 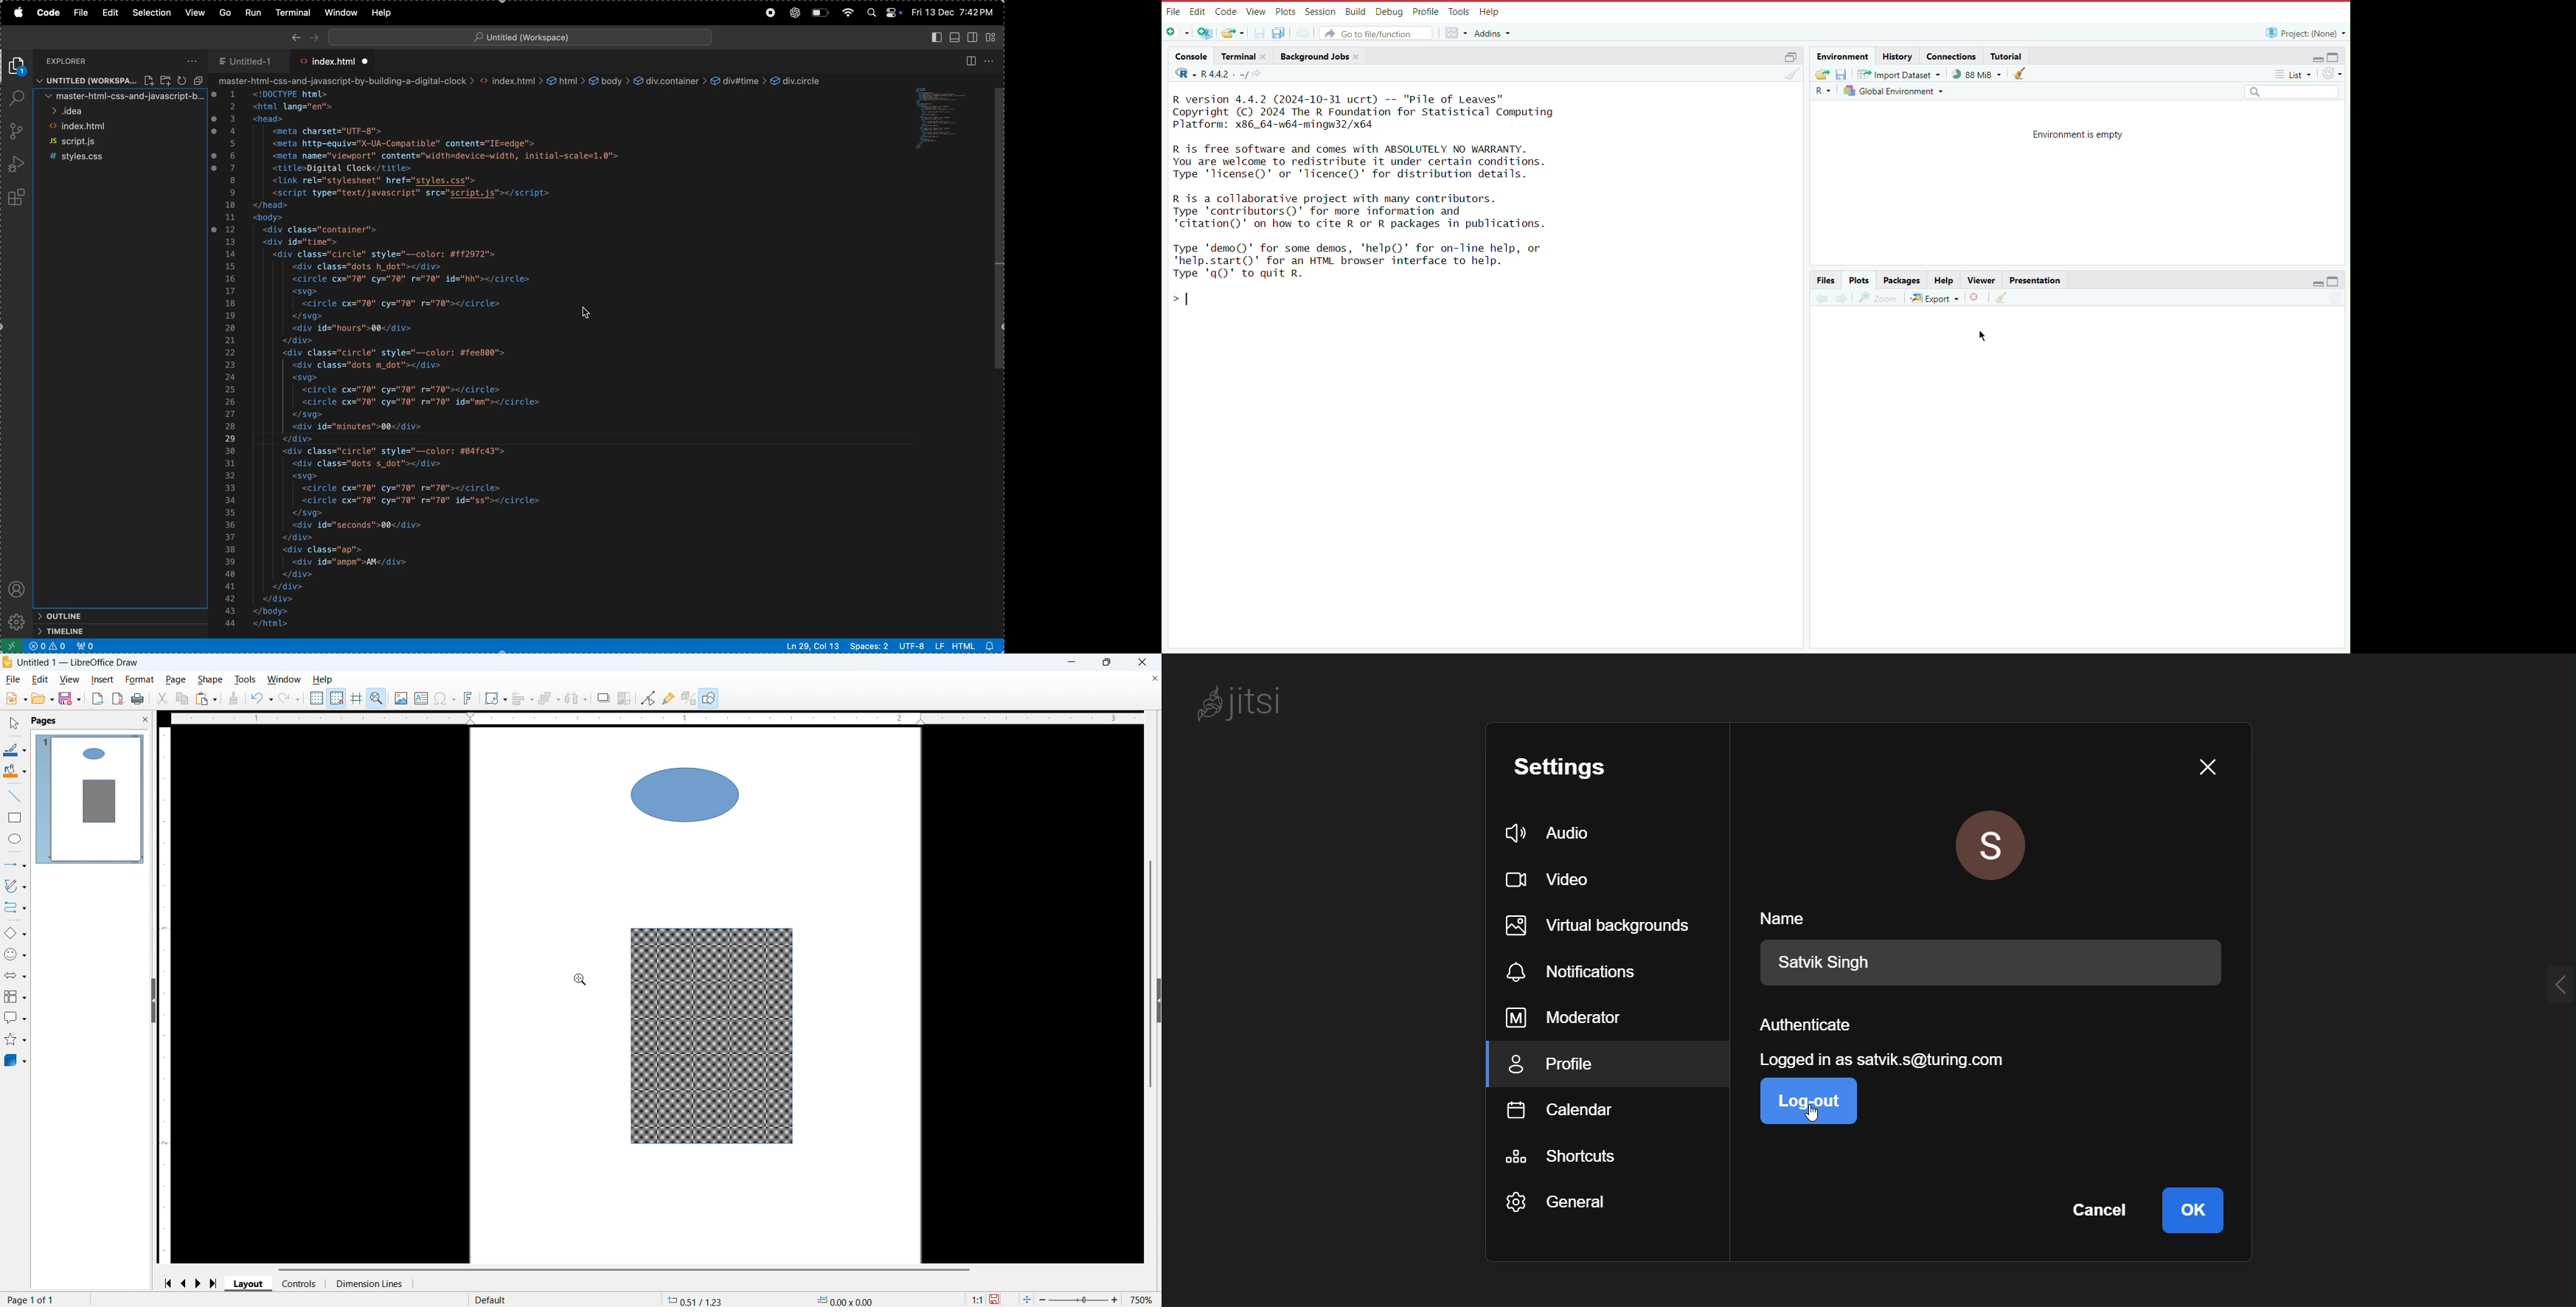 What do you see at coordinates (1388, 11) in the screenshot?
I see `Debug` at bounding box center [1388, 11].